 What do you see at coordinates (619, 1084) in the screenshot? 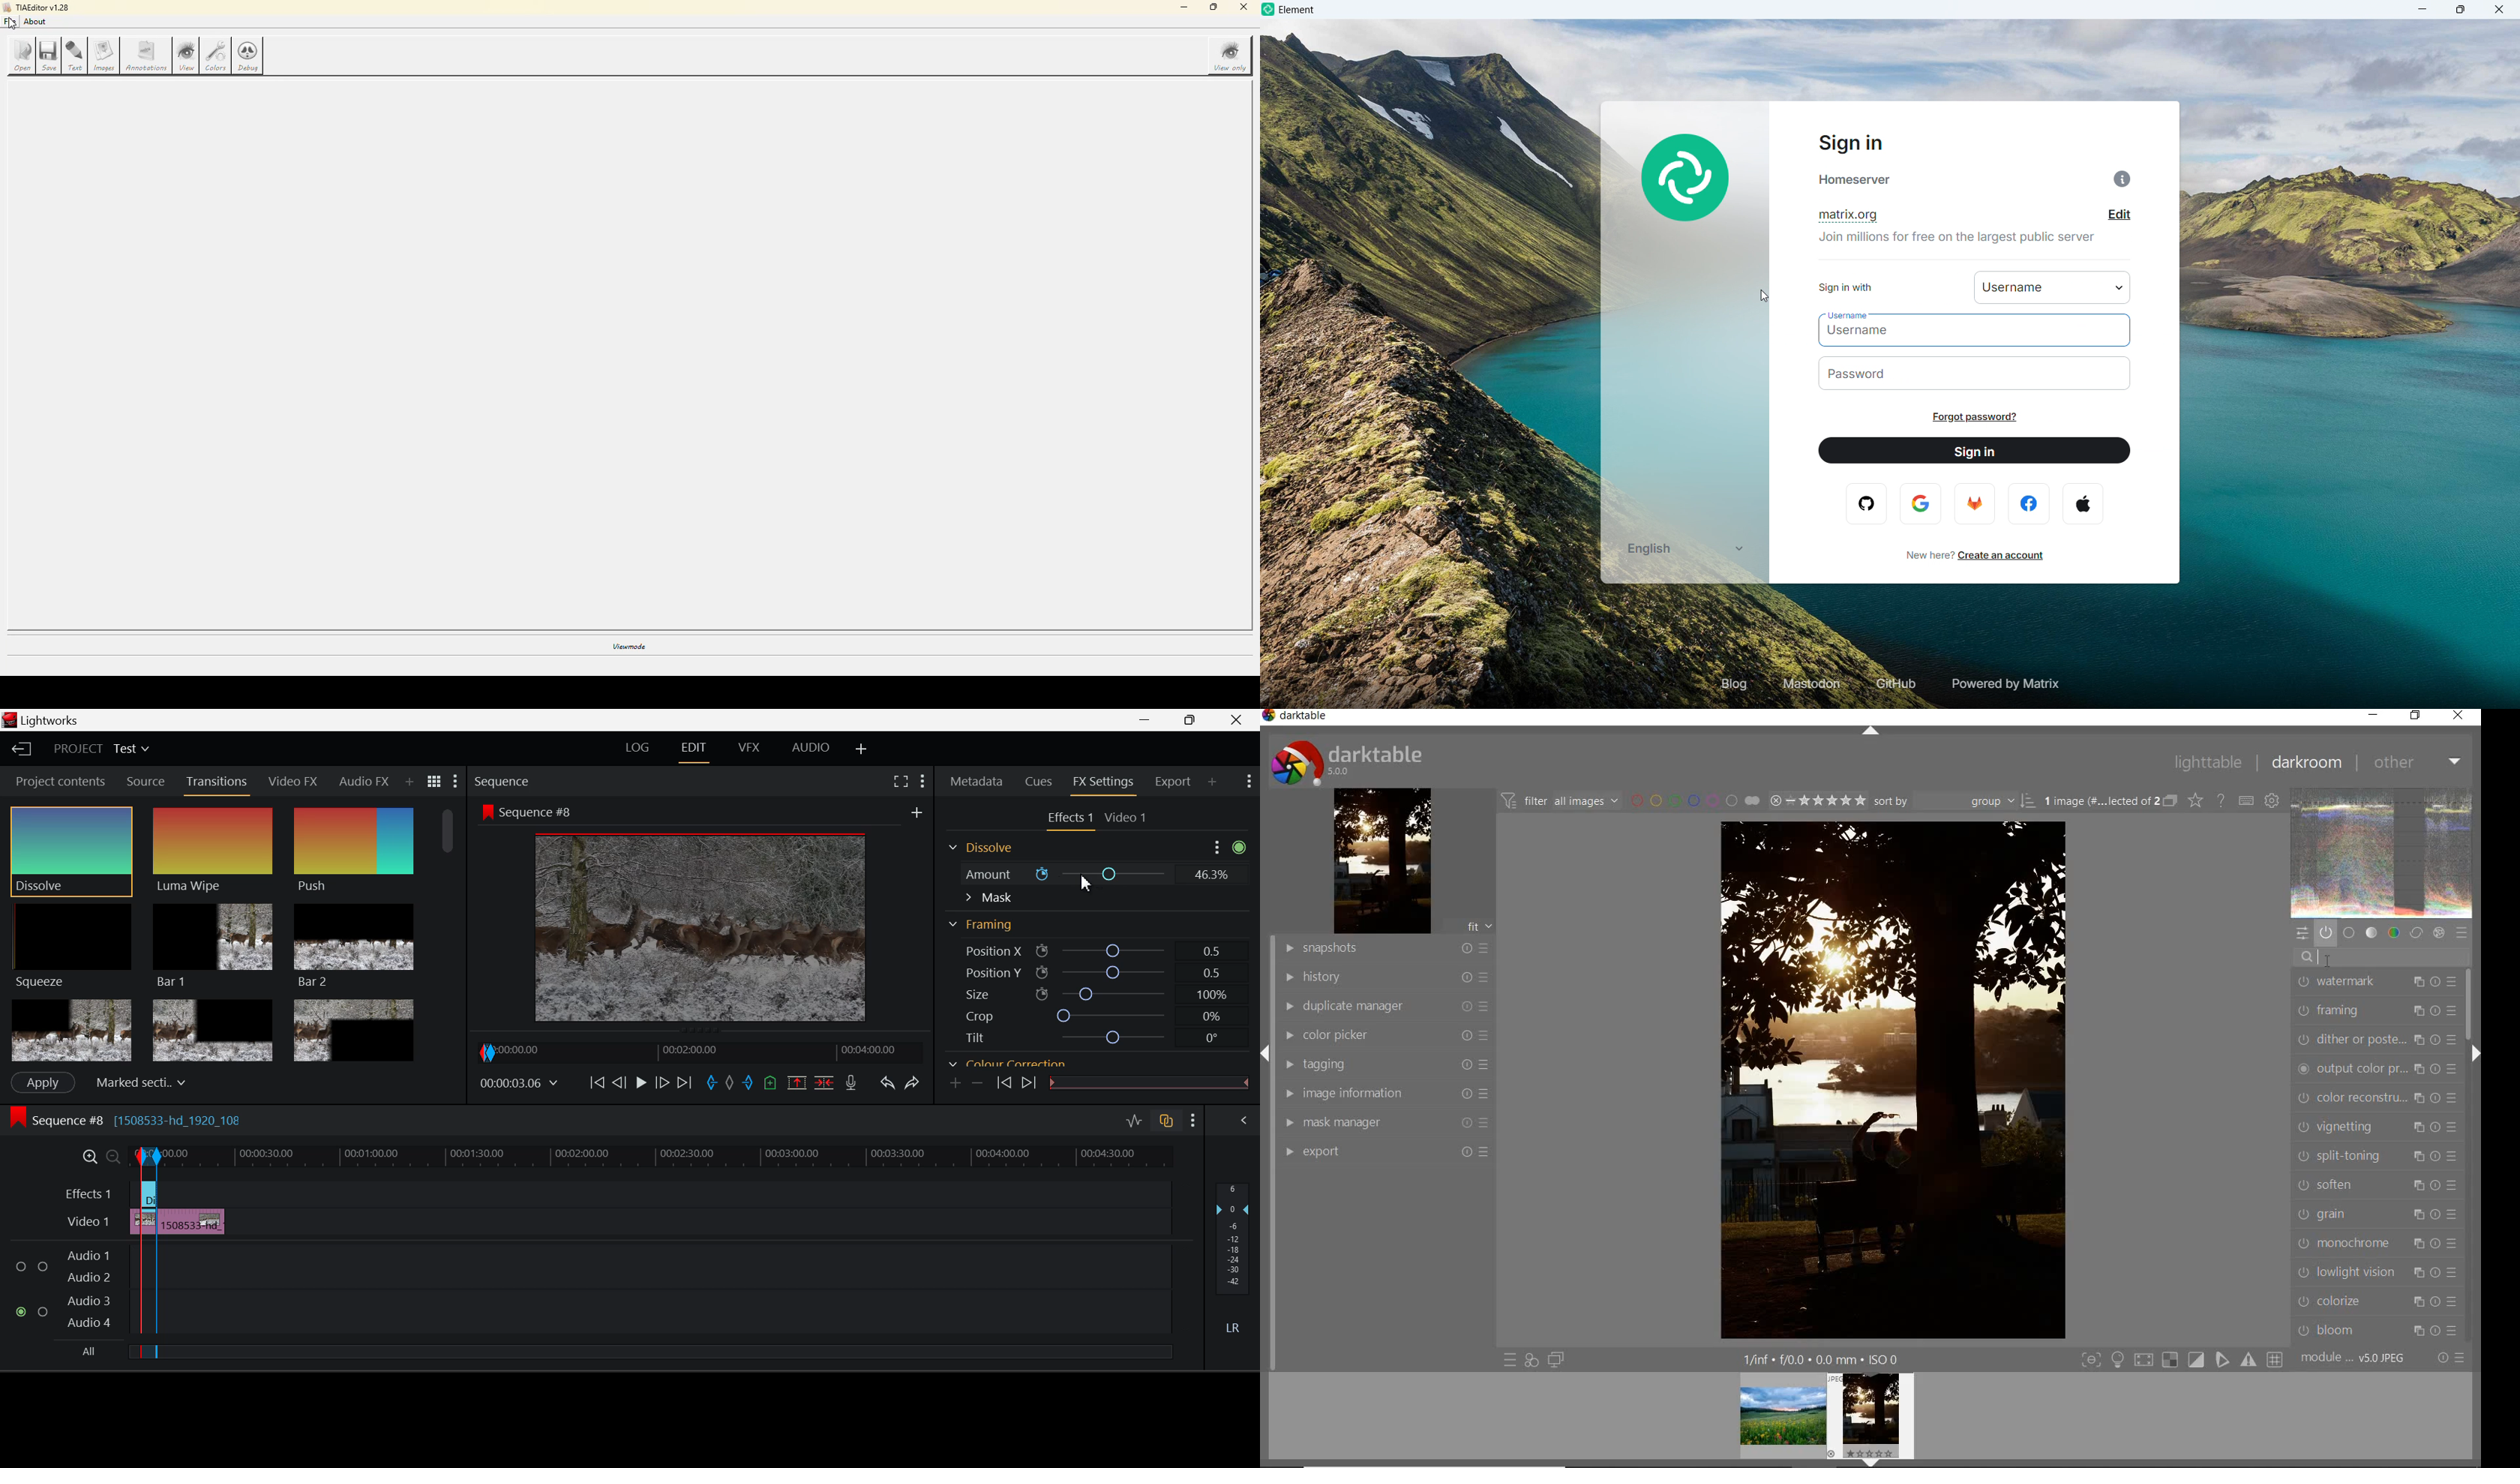
I see `Go Back` at bounding box center [619, 1084].